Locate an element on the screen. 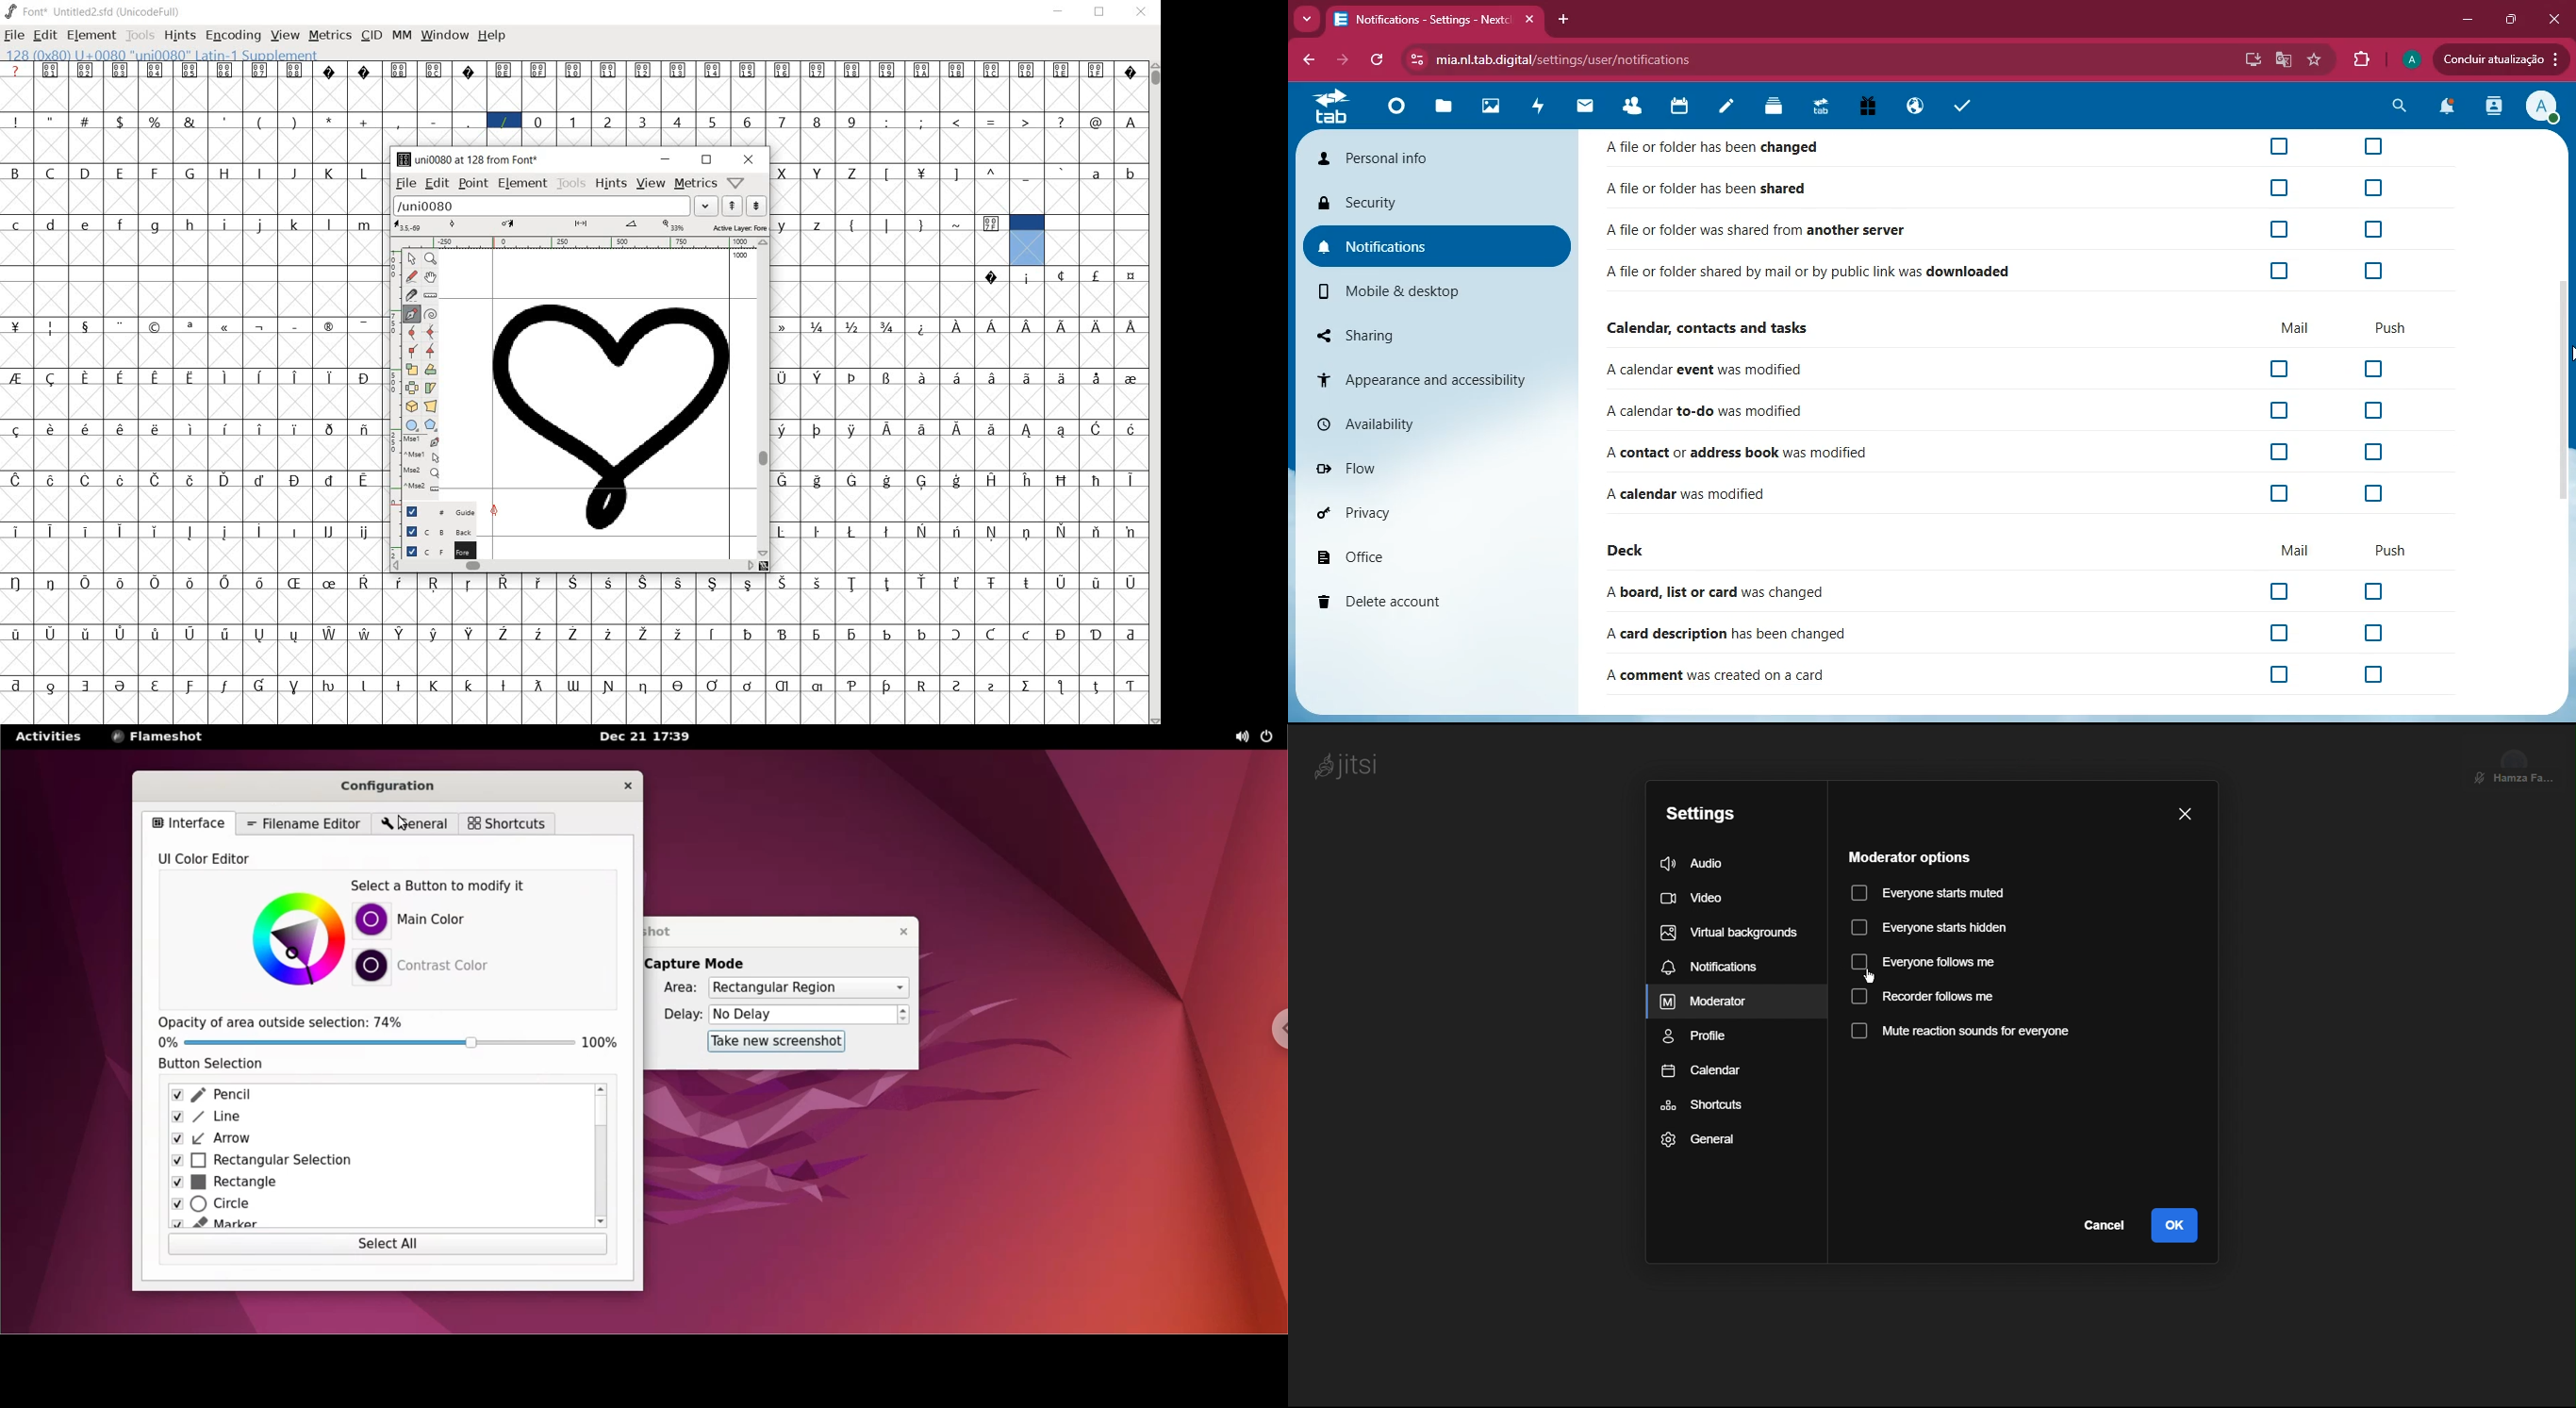 The height and width of the screenshot is (1428, 2576). glyph is located at coordinates (1130, 583).